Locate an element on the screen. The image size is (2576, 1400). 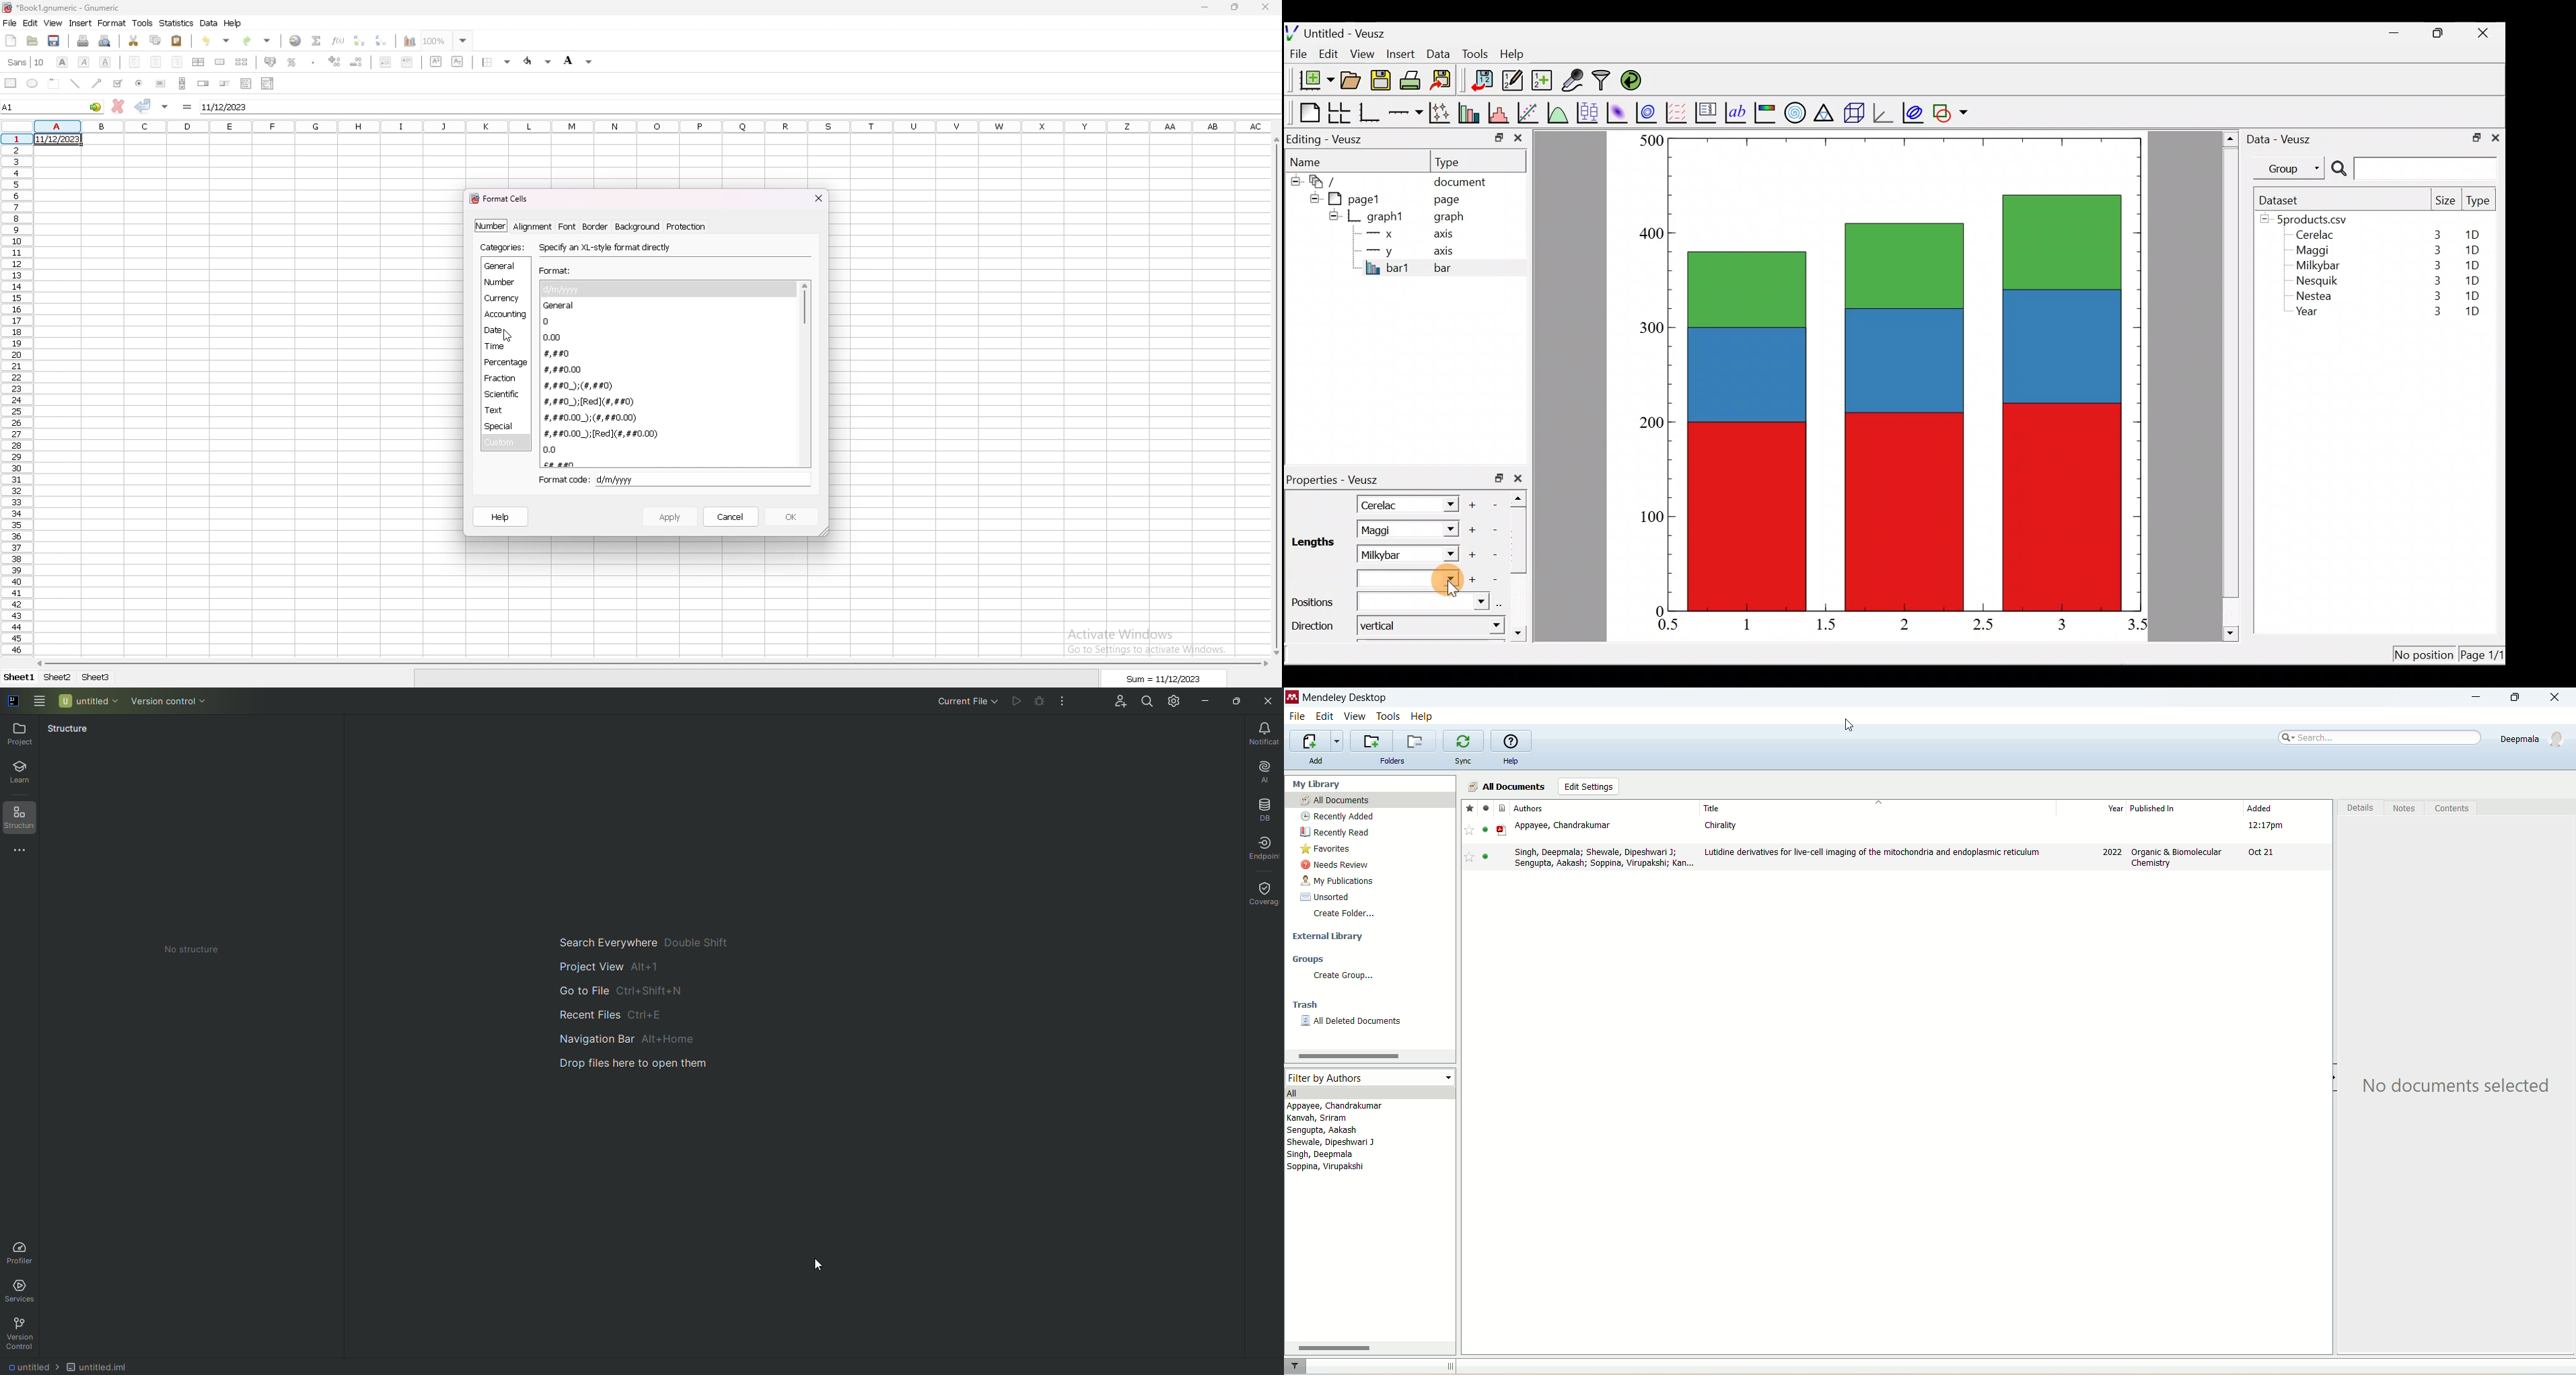
Plot a 2d dataset as contours is located at coordinates (1649, 112).